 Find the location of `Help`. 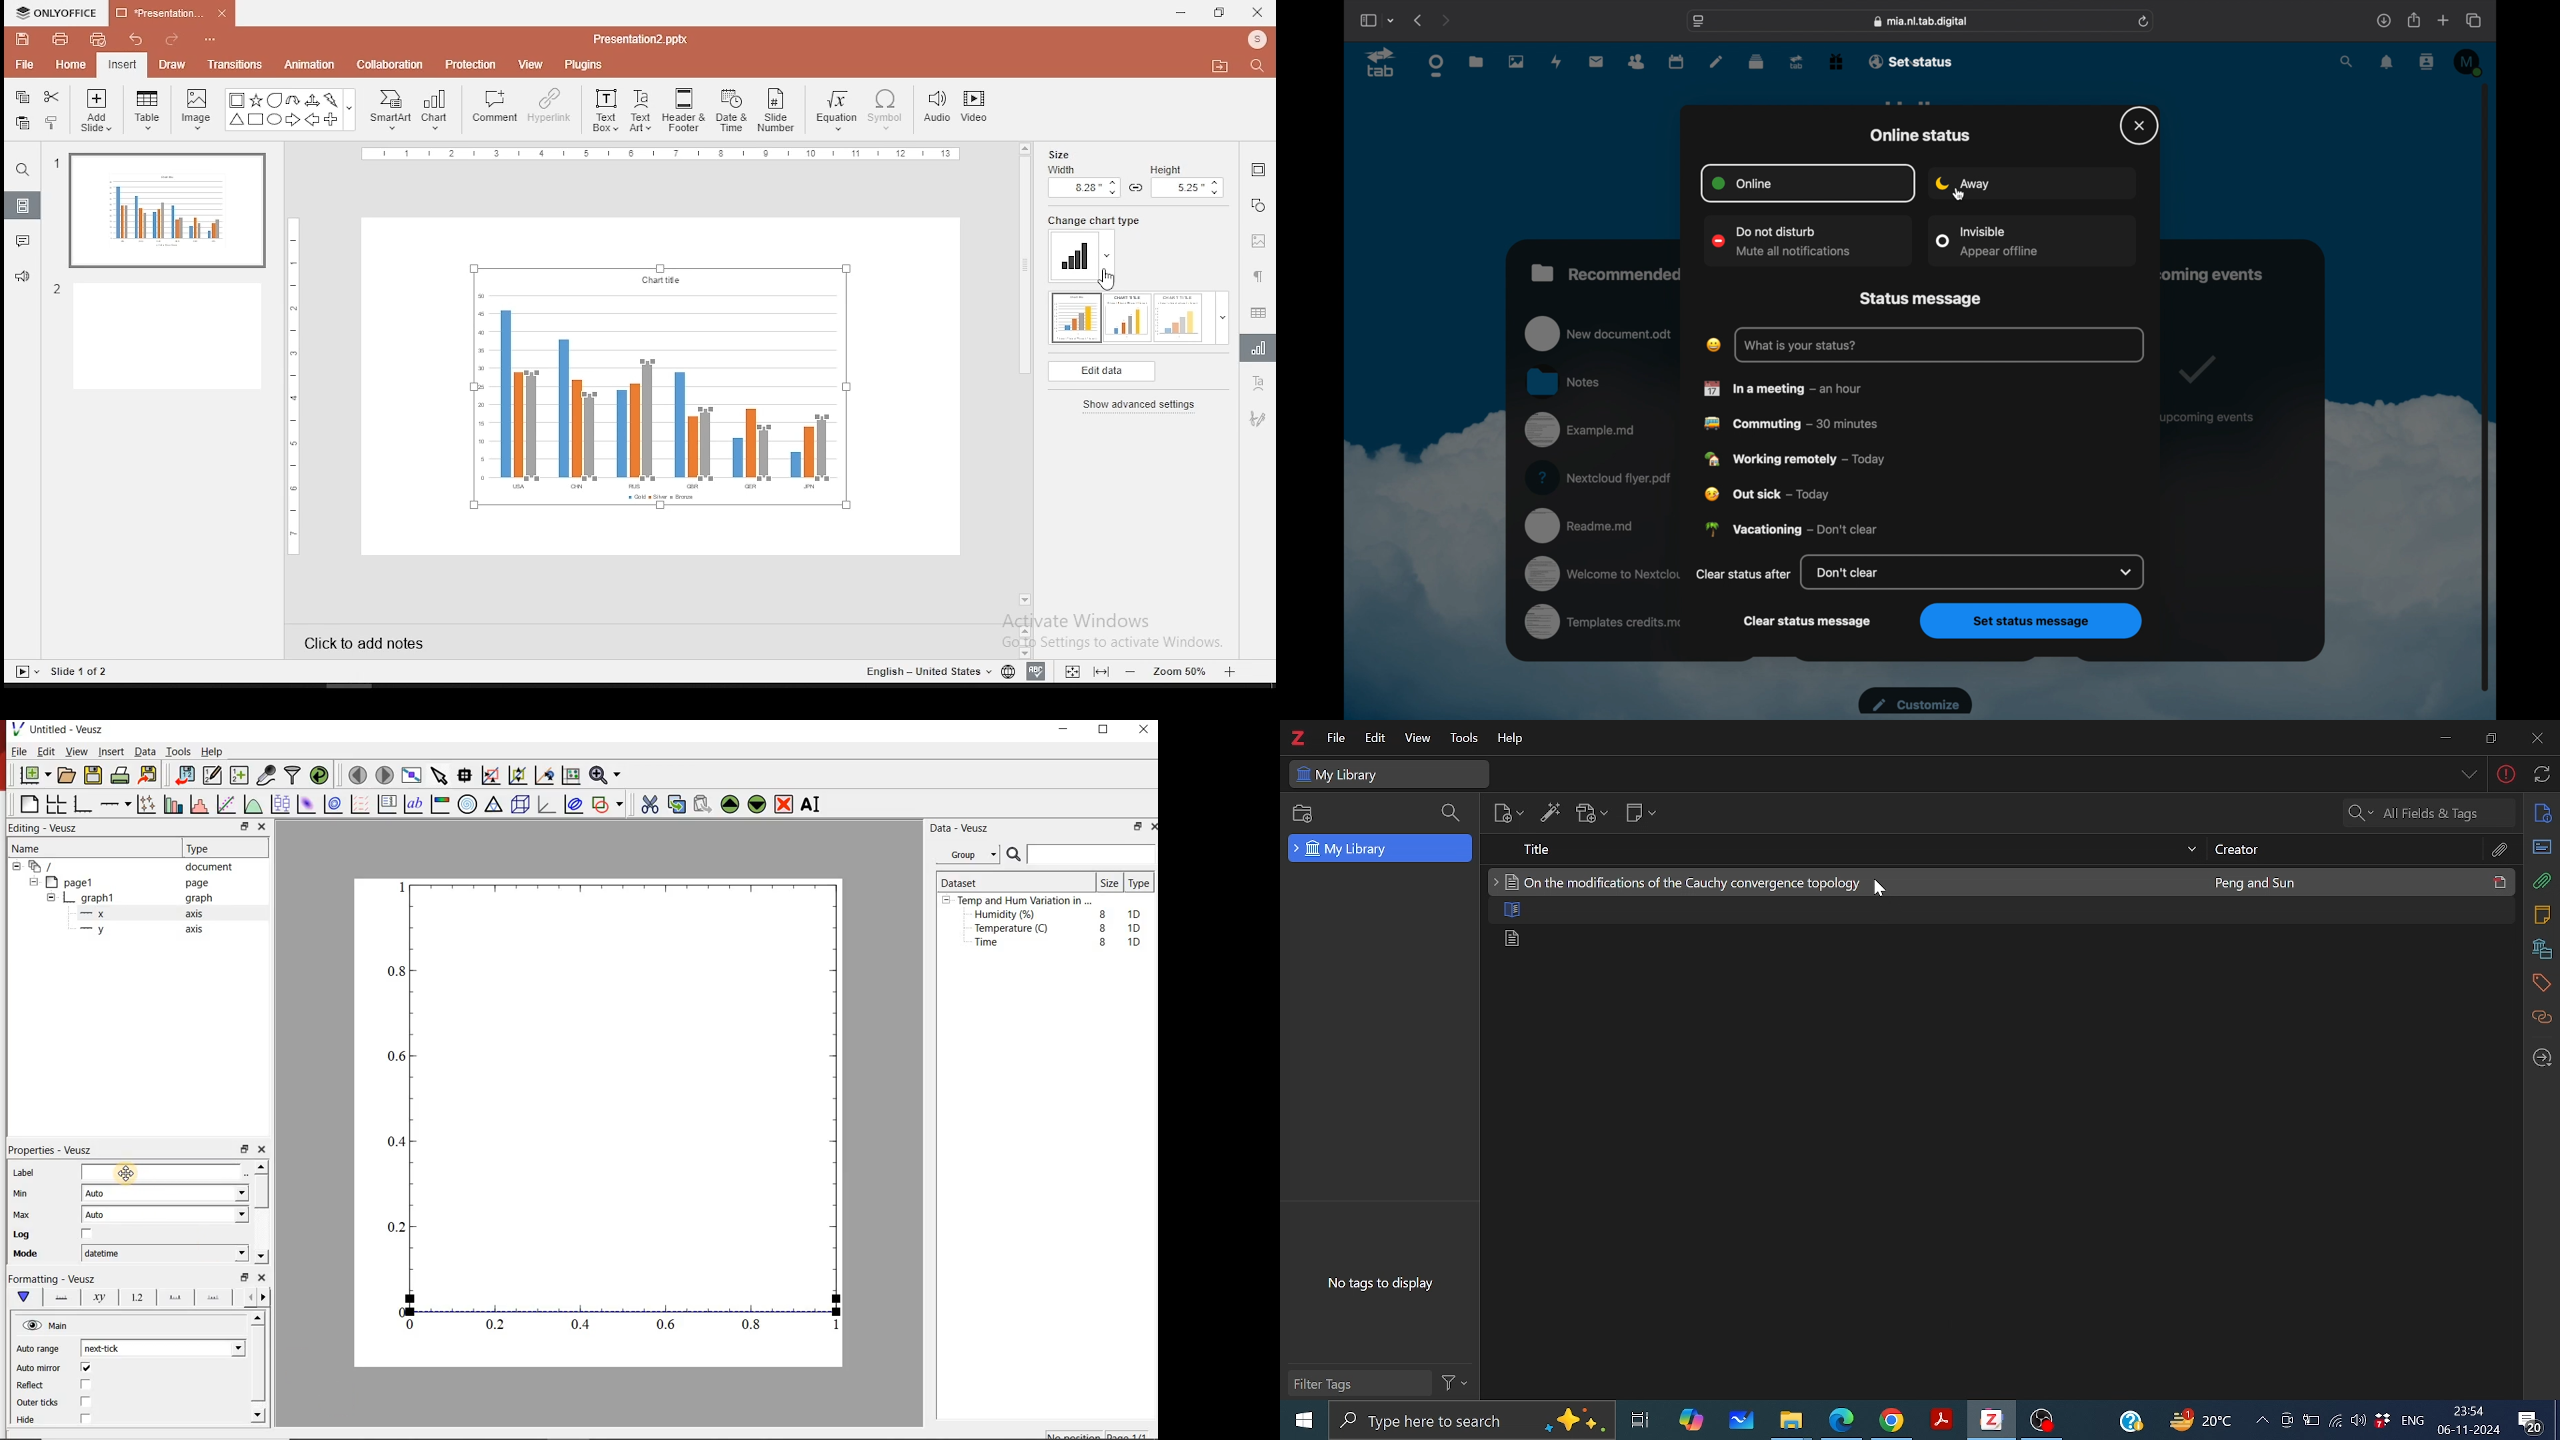

Help is located at coordinates (213, 750).